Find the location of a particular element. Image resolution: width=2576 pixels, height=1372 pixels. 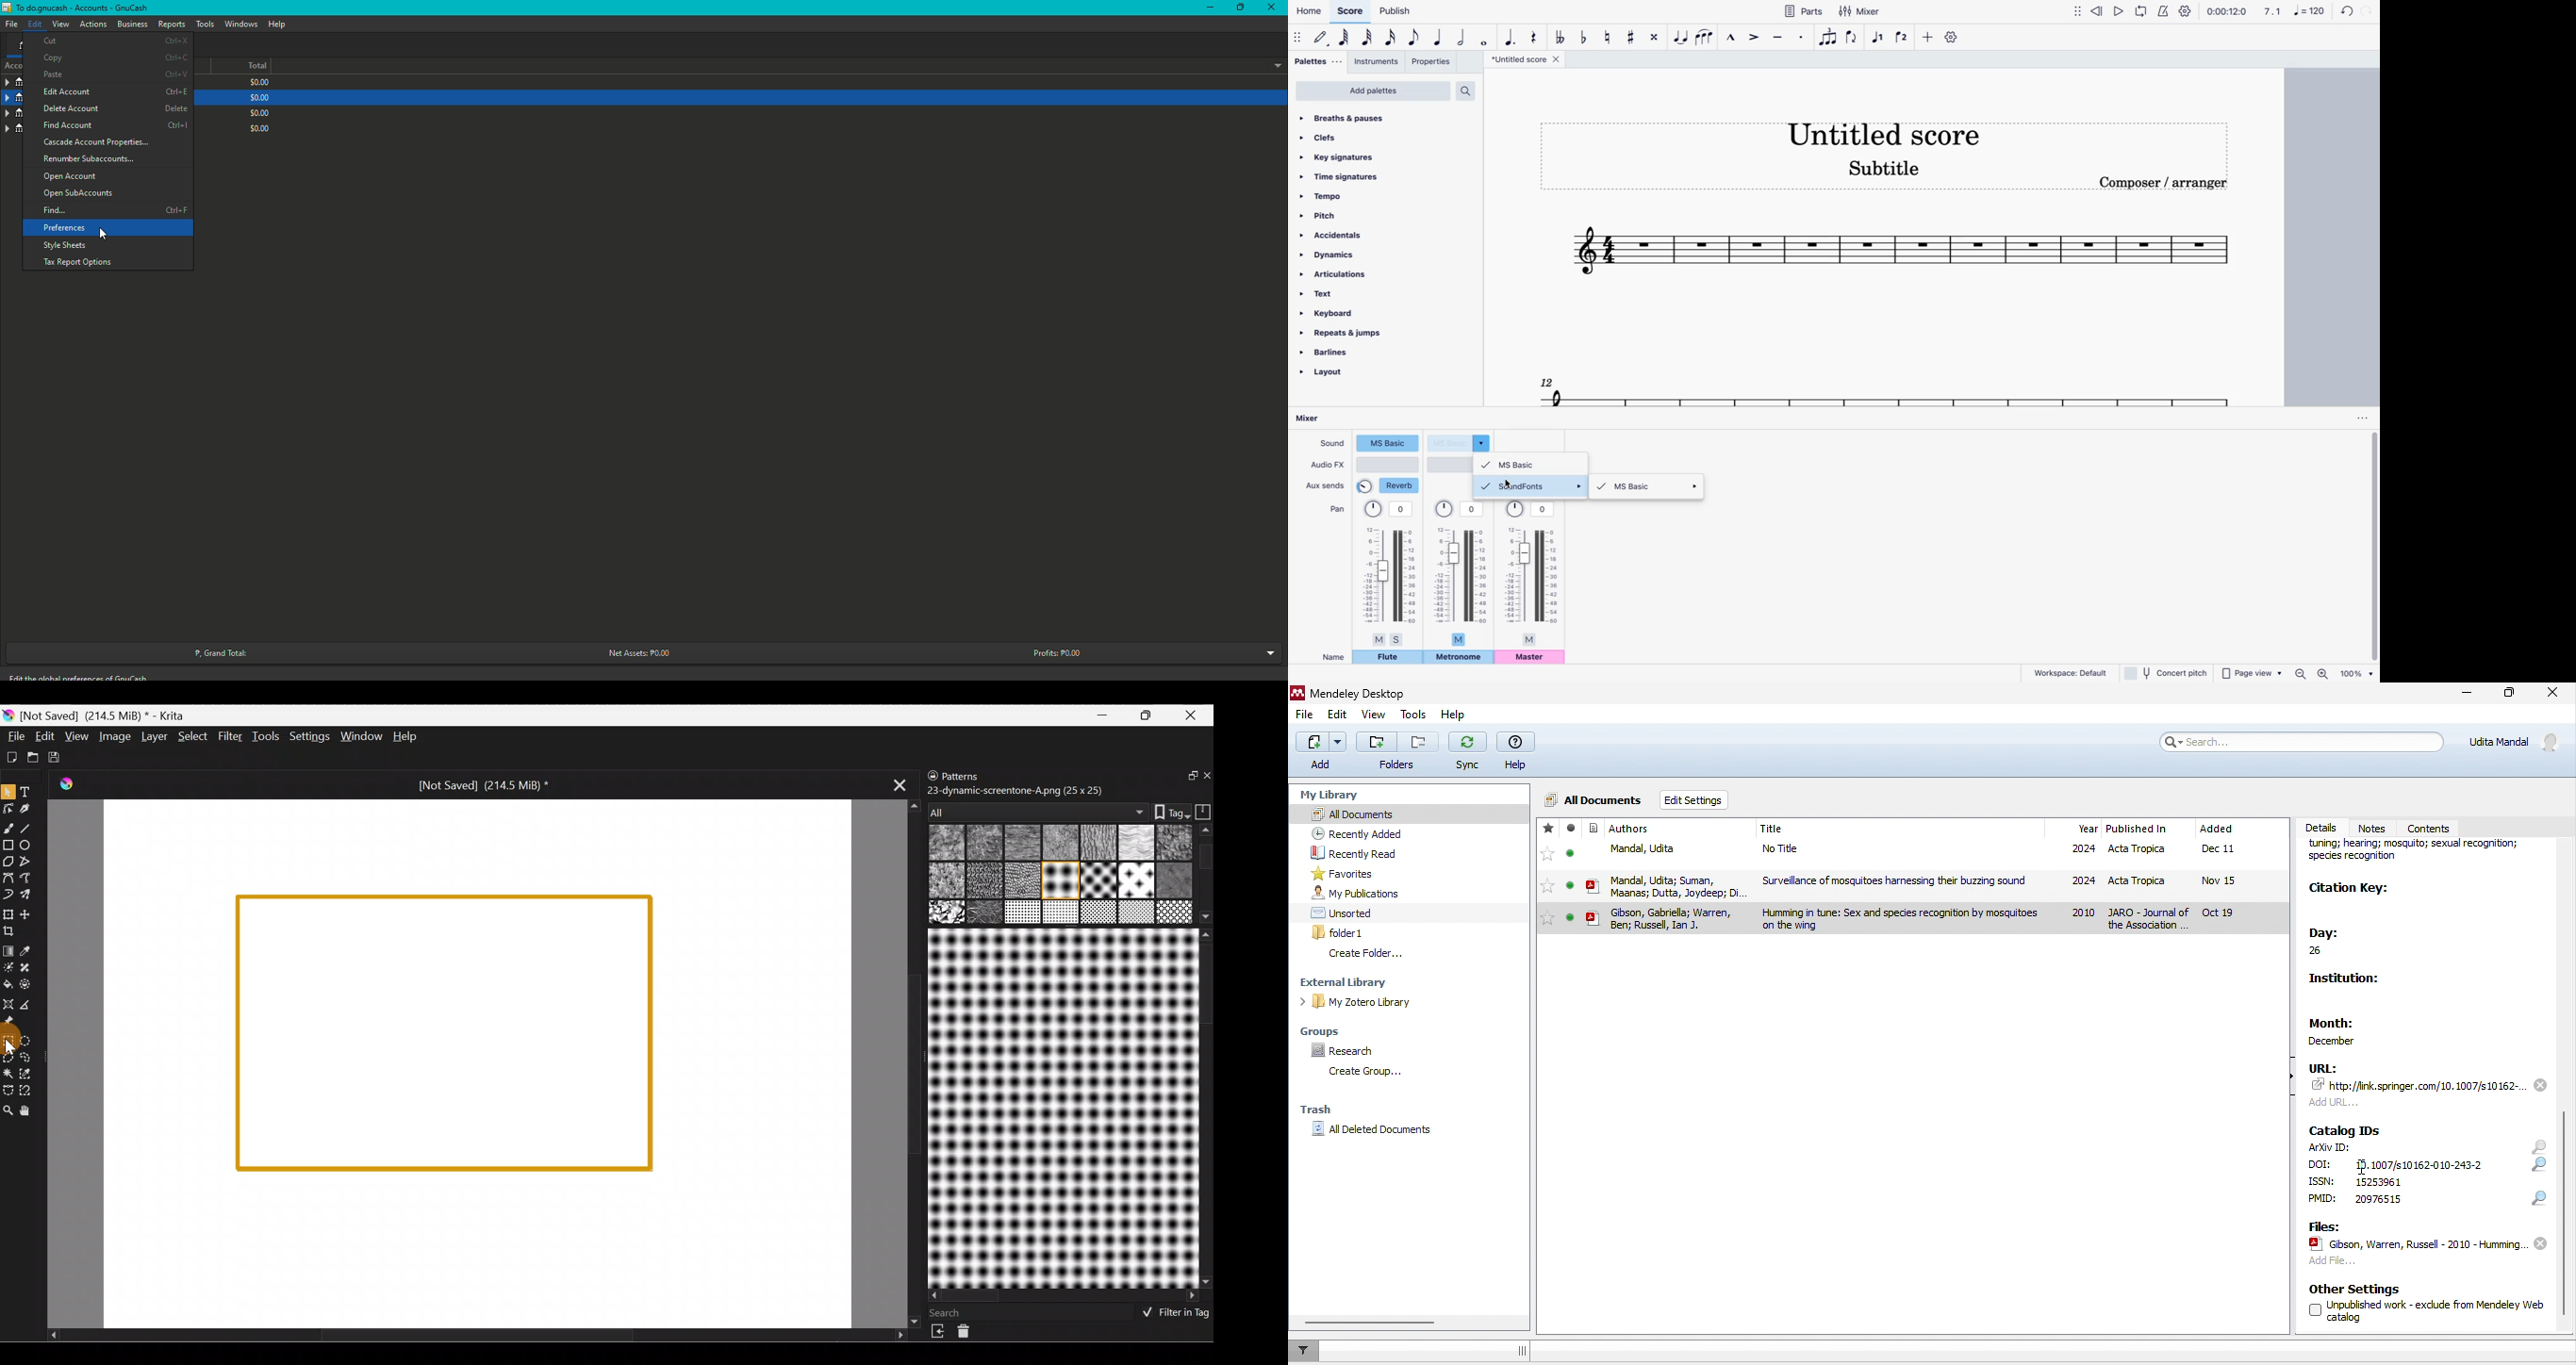

recently read is located at coordinates (1358, 853).